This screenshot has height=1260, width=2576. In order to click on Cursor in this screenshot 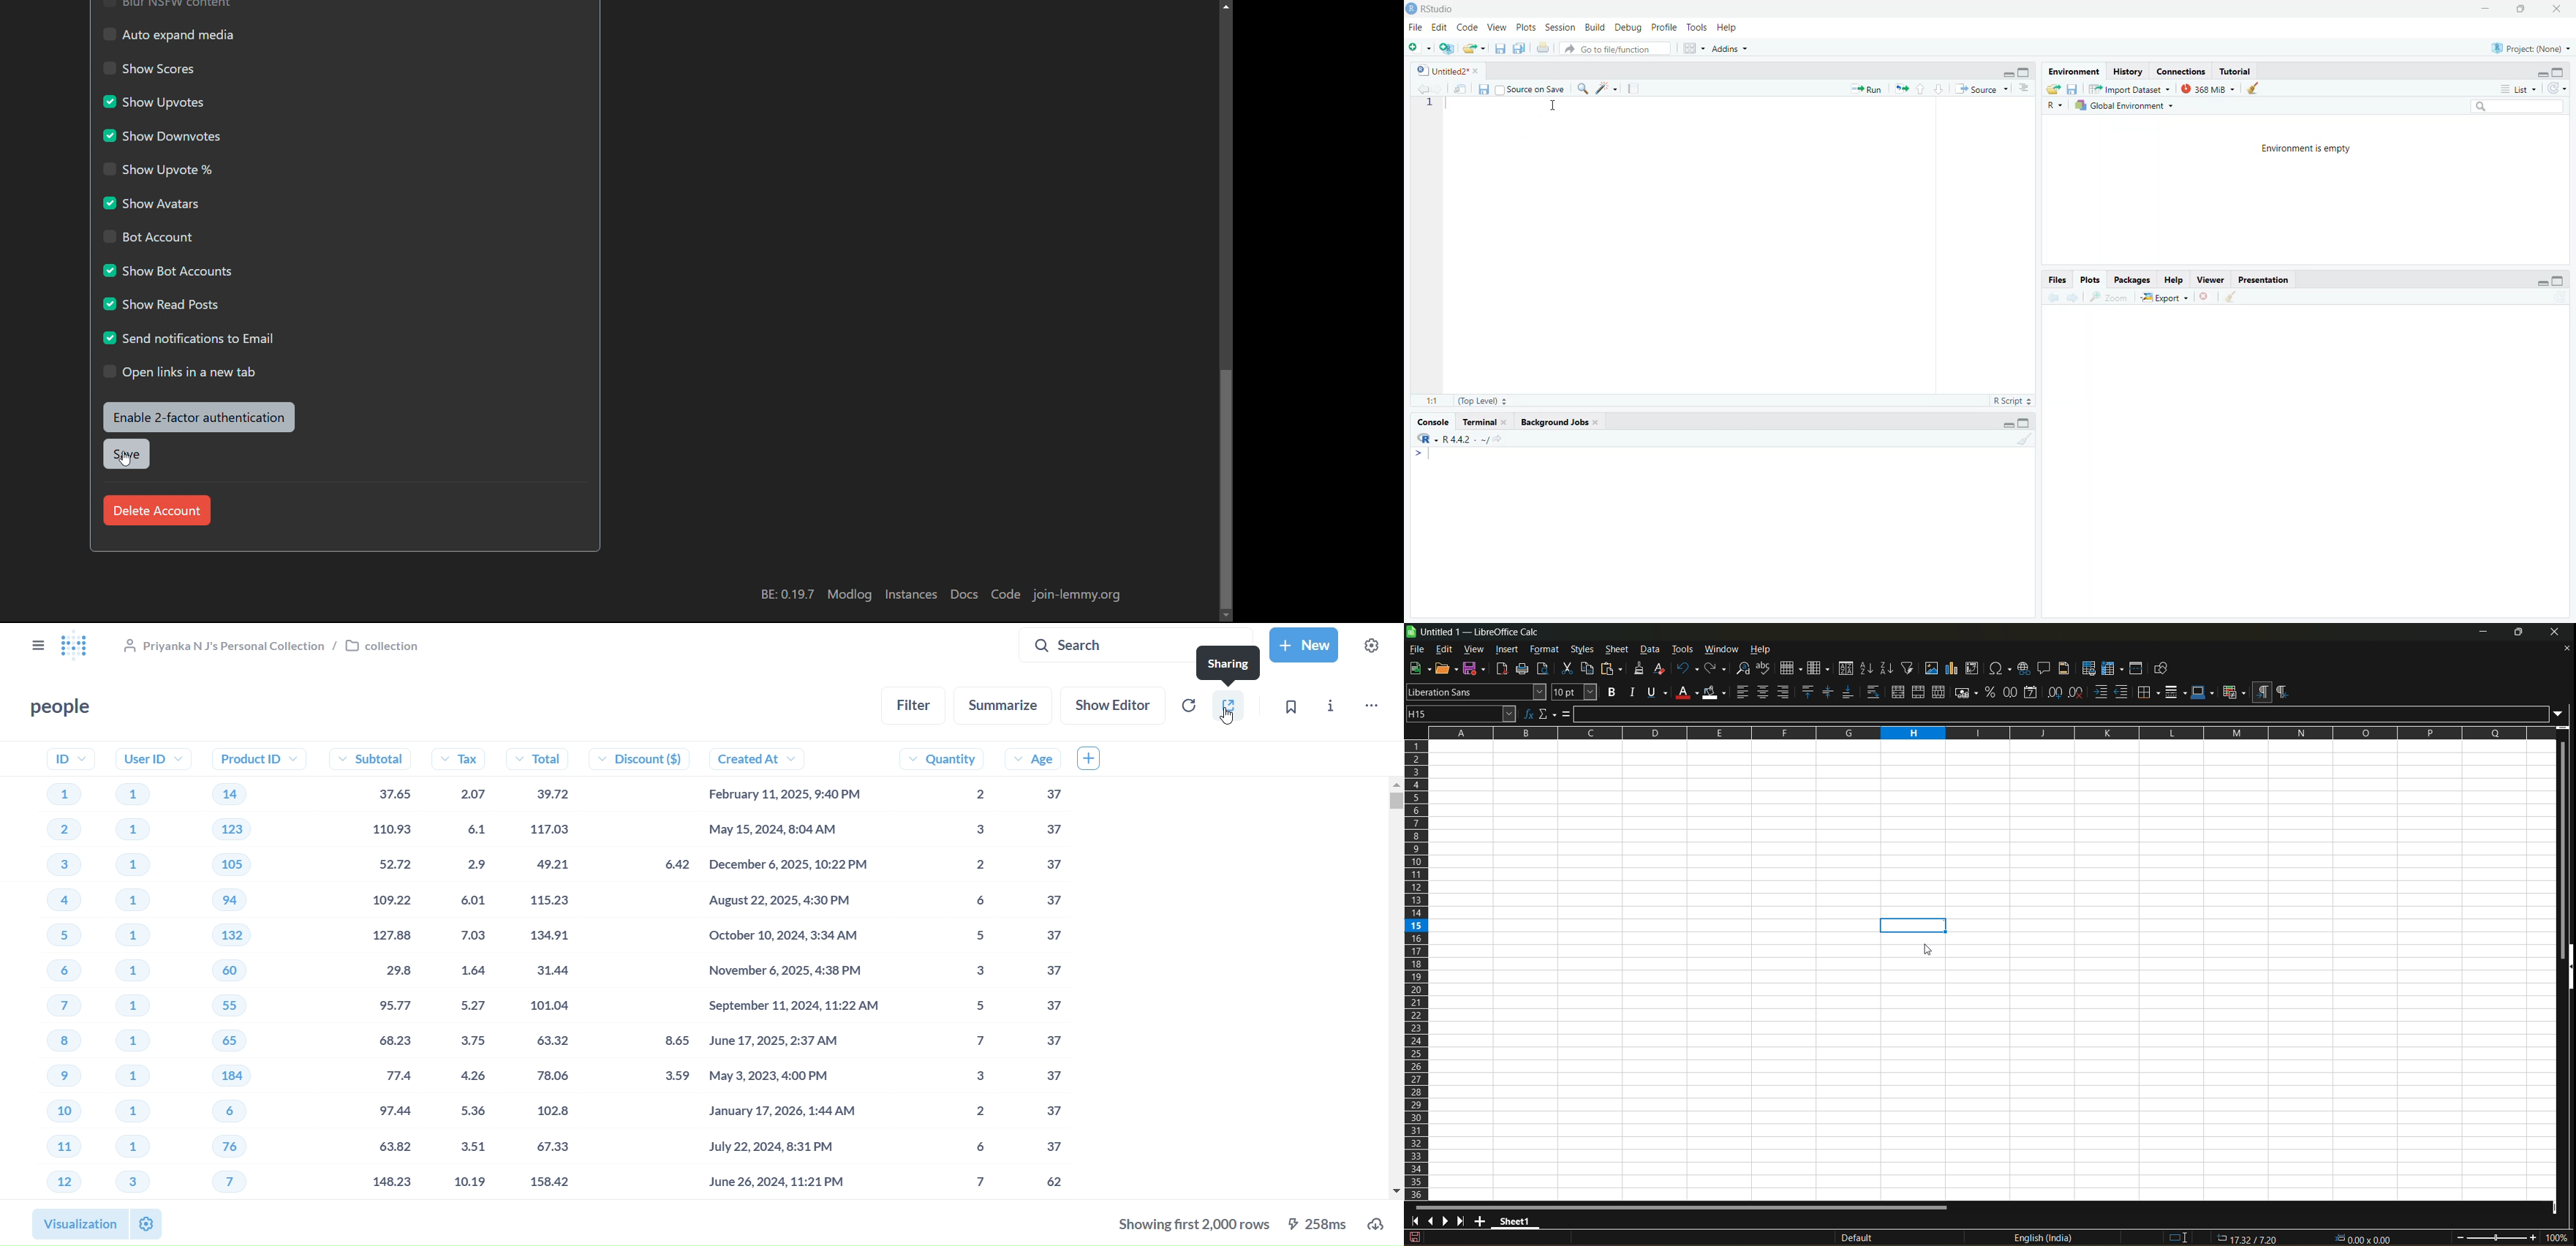, I will do `click(126, 457)`.